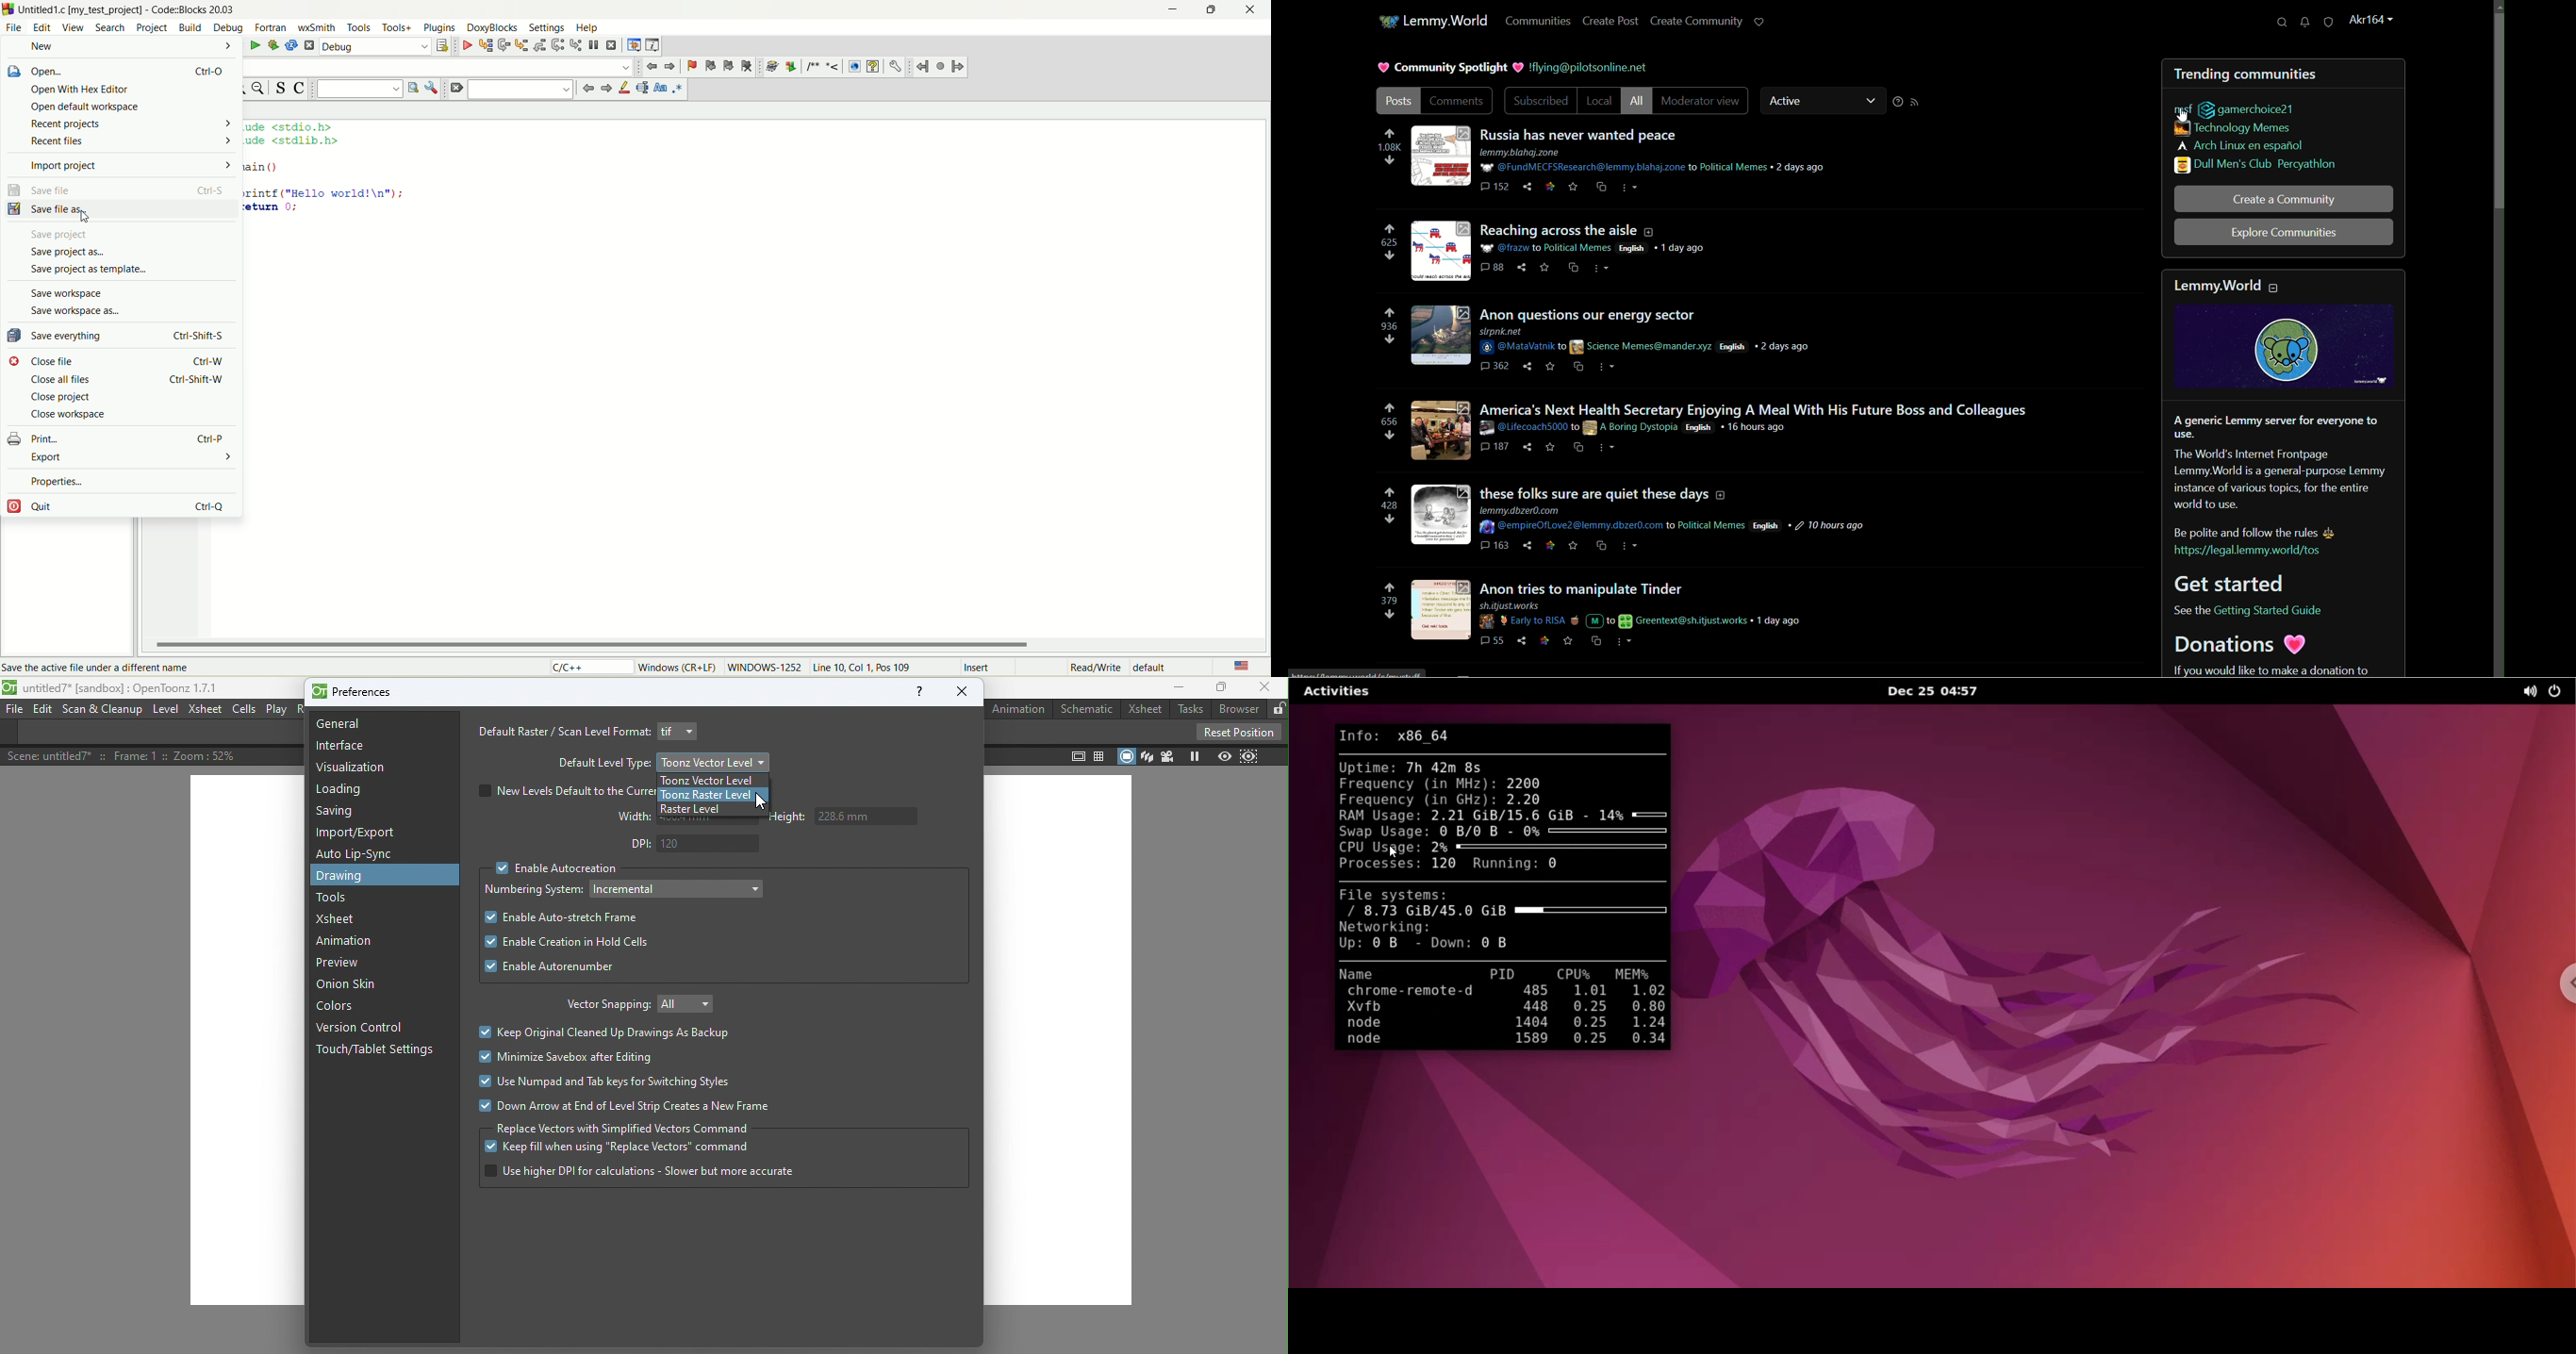 The image size is (2576, 1372). What do you see at coordinates (1573, 266) in the screenshot?
I see `cs` at bounding box center [1573, 266].